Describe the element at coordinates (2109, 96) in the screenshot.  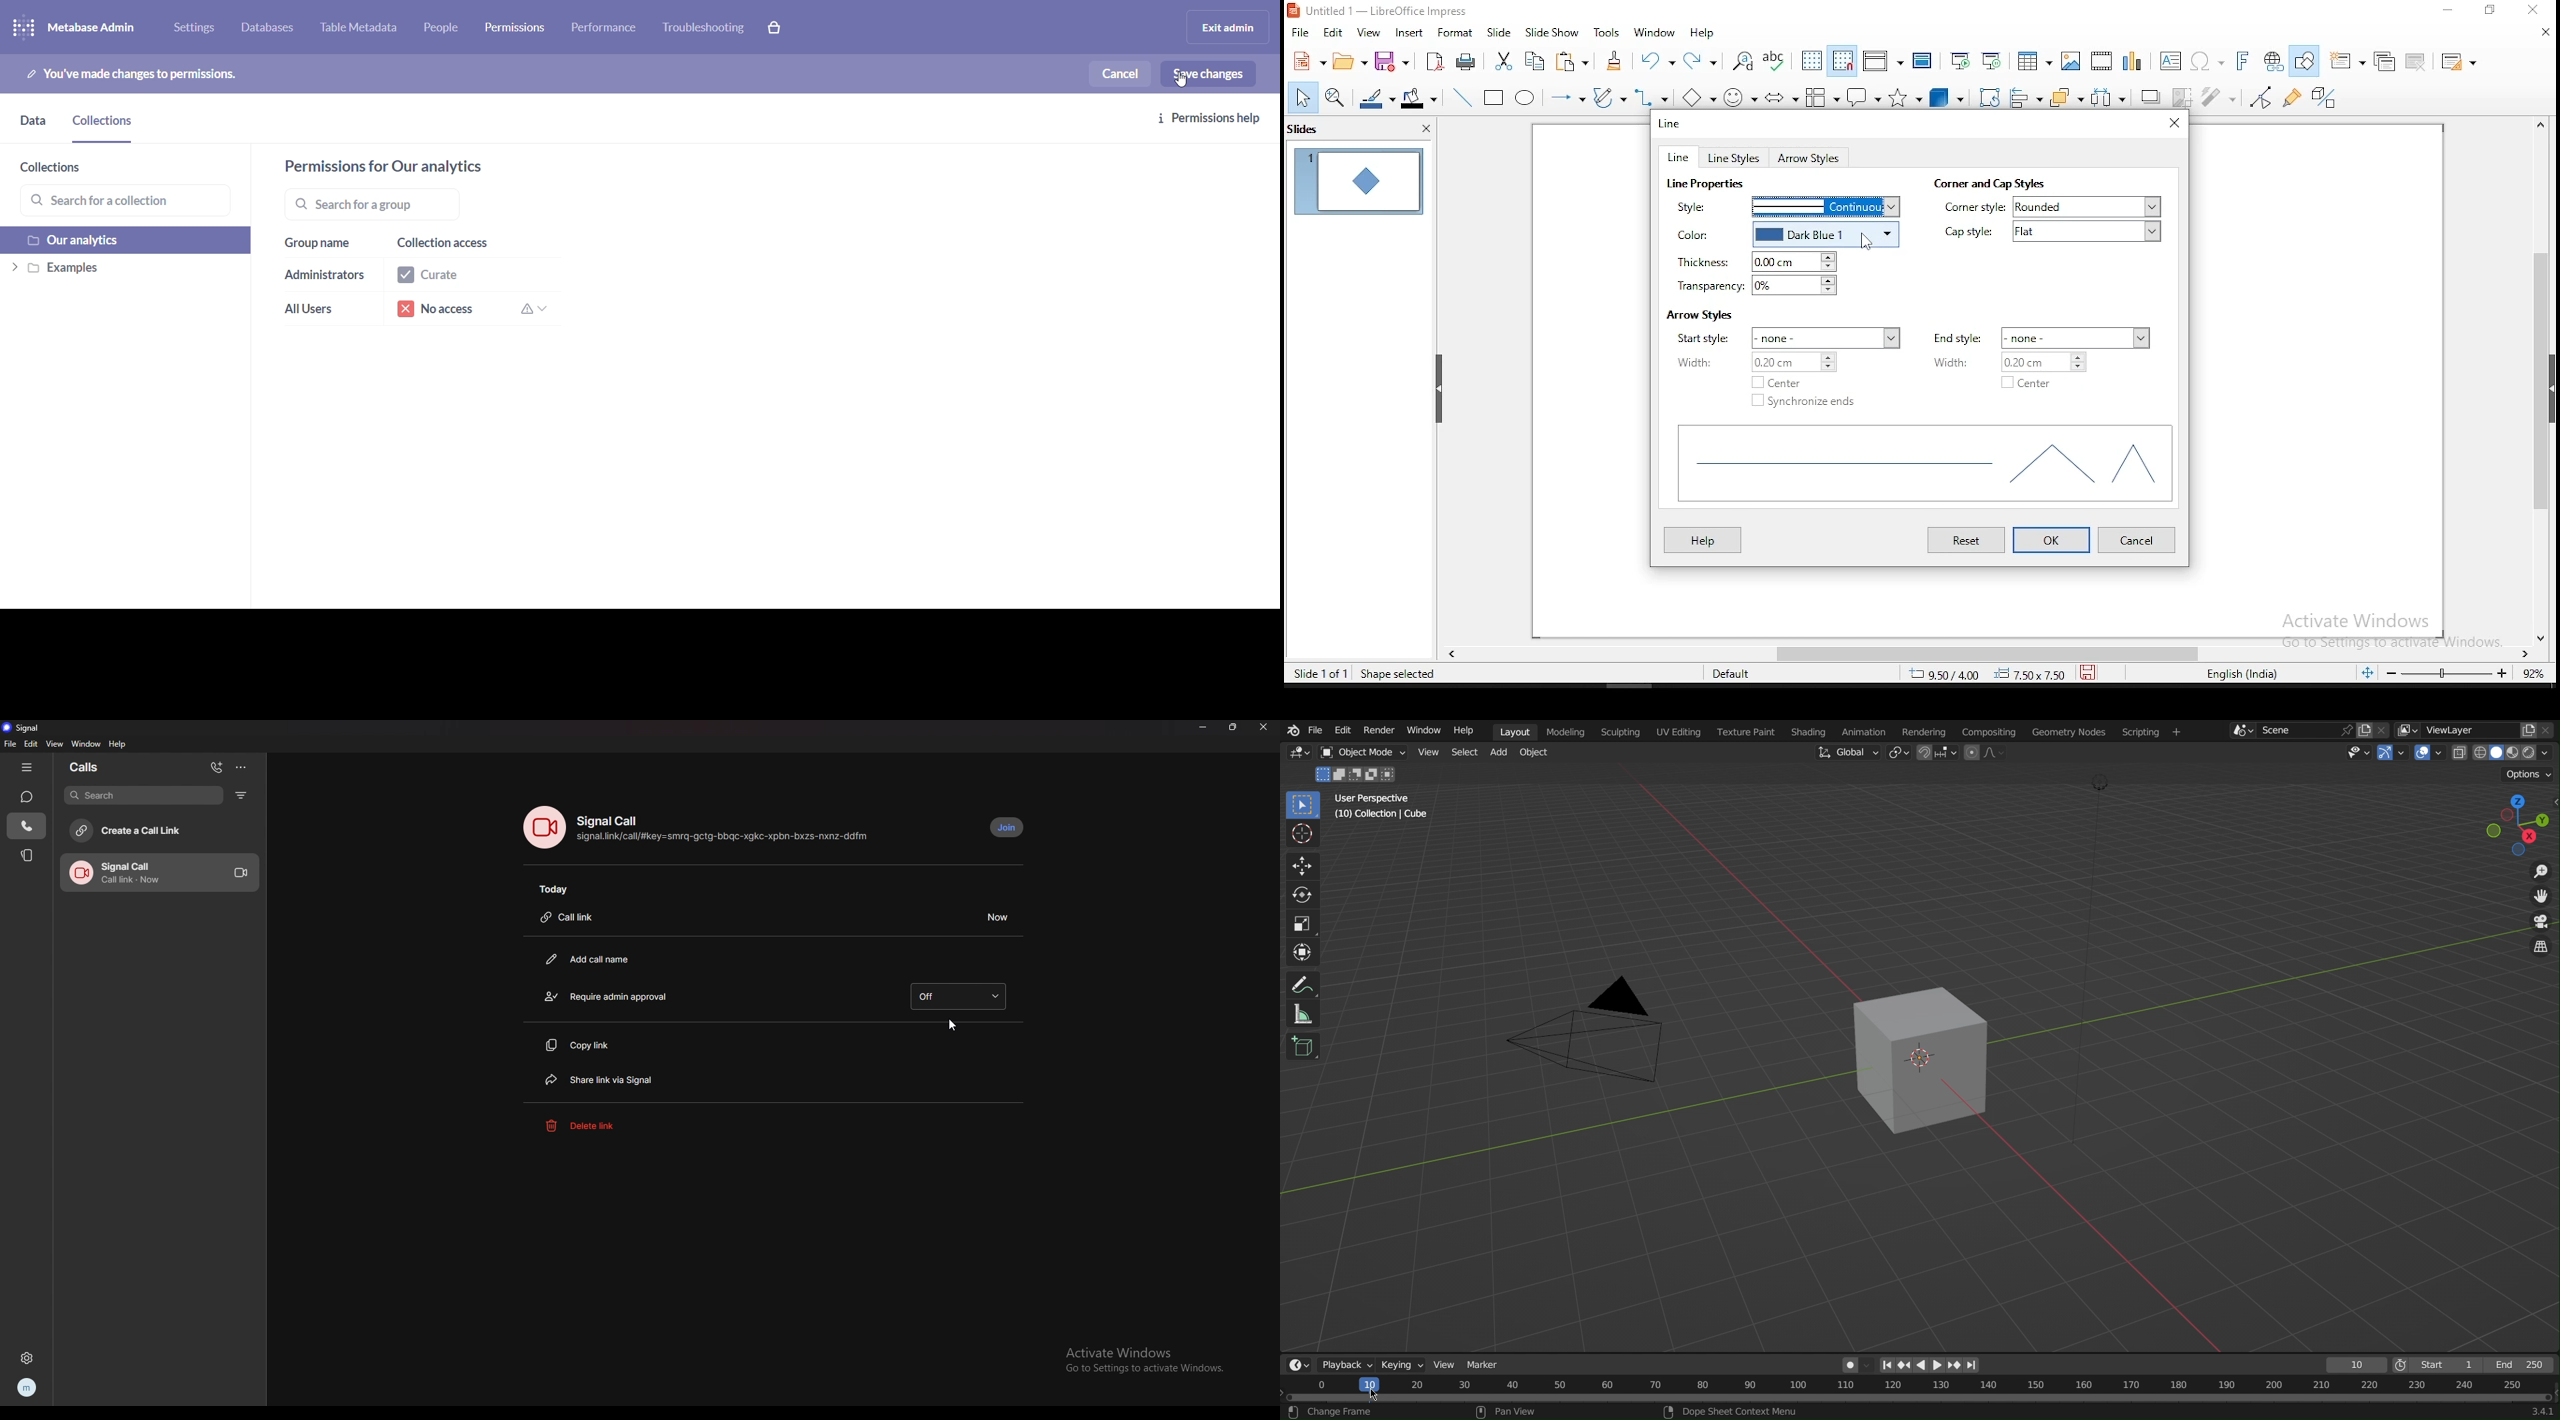
I see `distribute` at that location.